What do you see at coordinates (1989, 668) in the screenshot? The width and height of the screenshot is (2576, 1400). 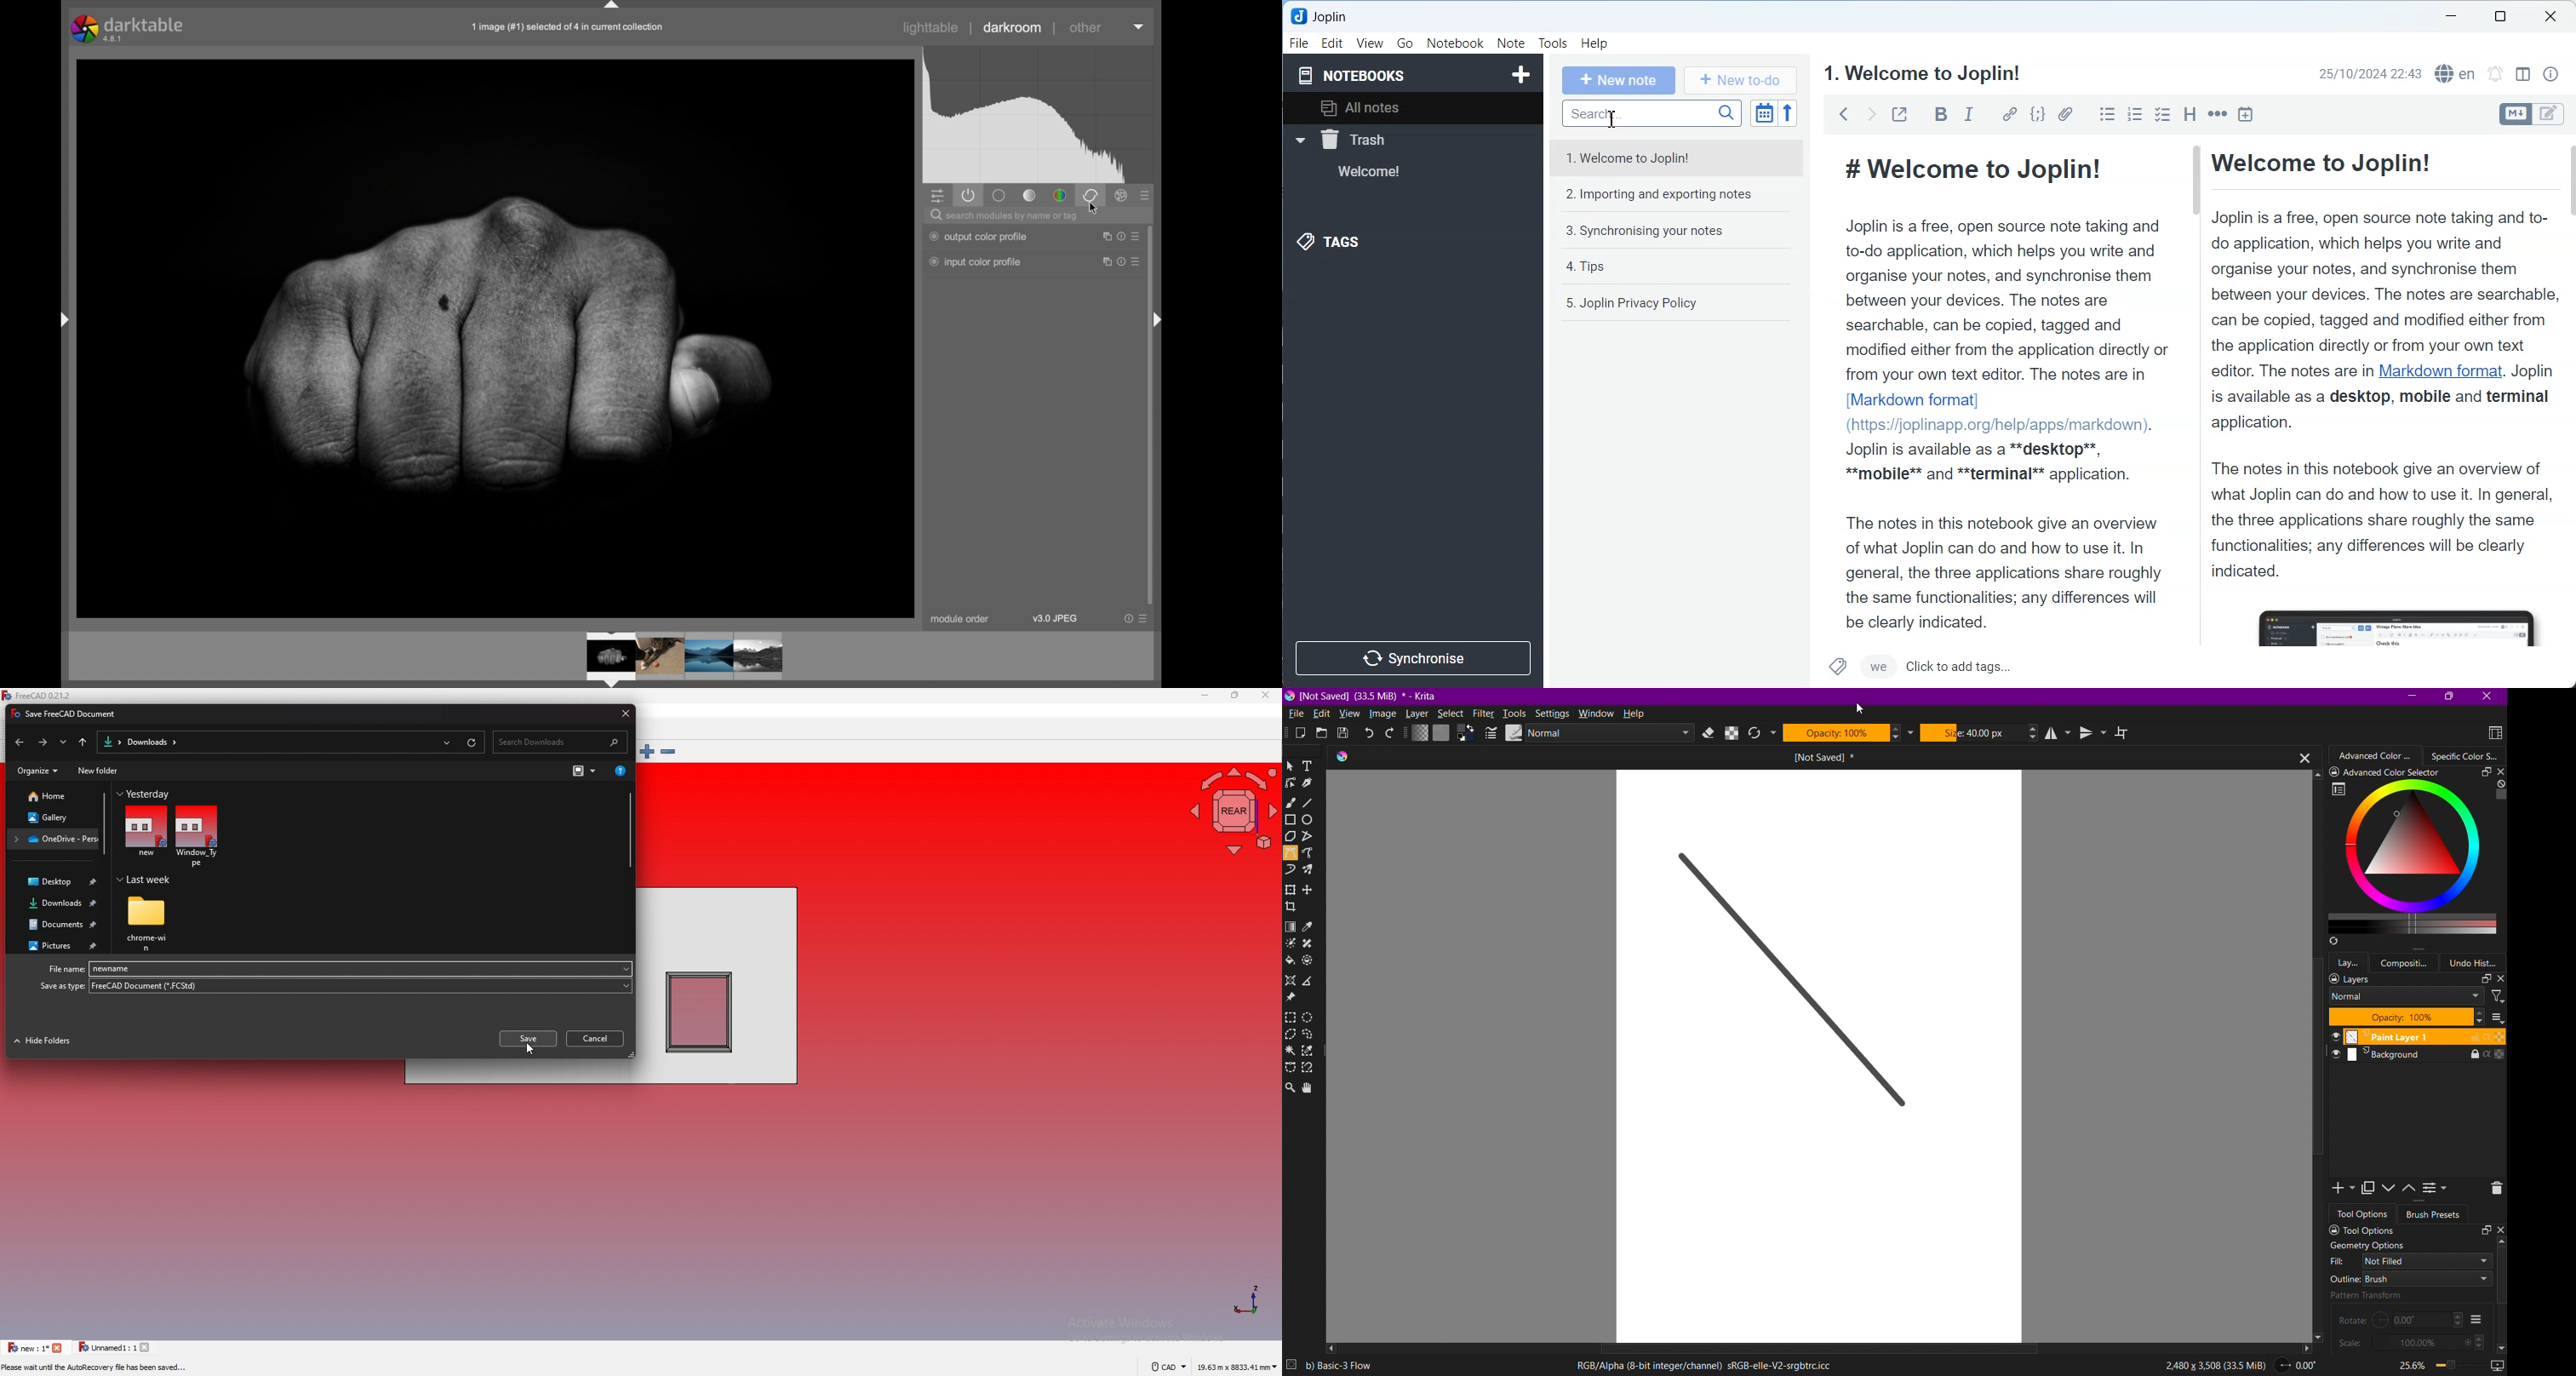 I see `Click to add tags` at bounding box center [1989, 668].